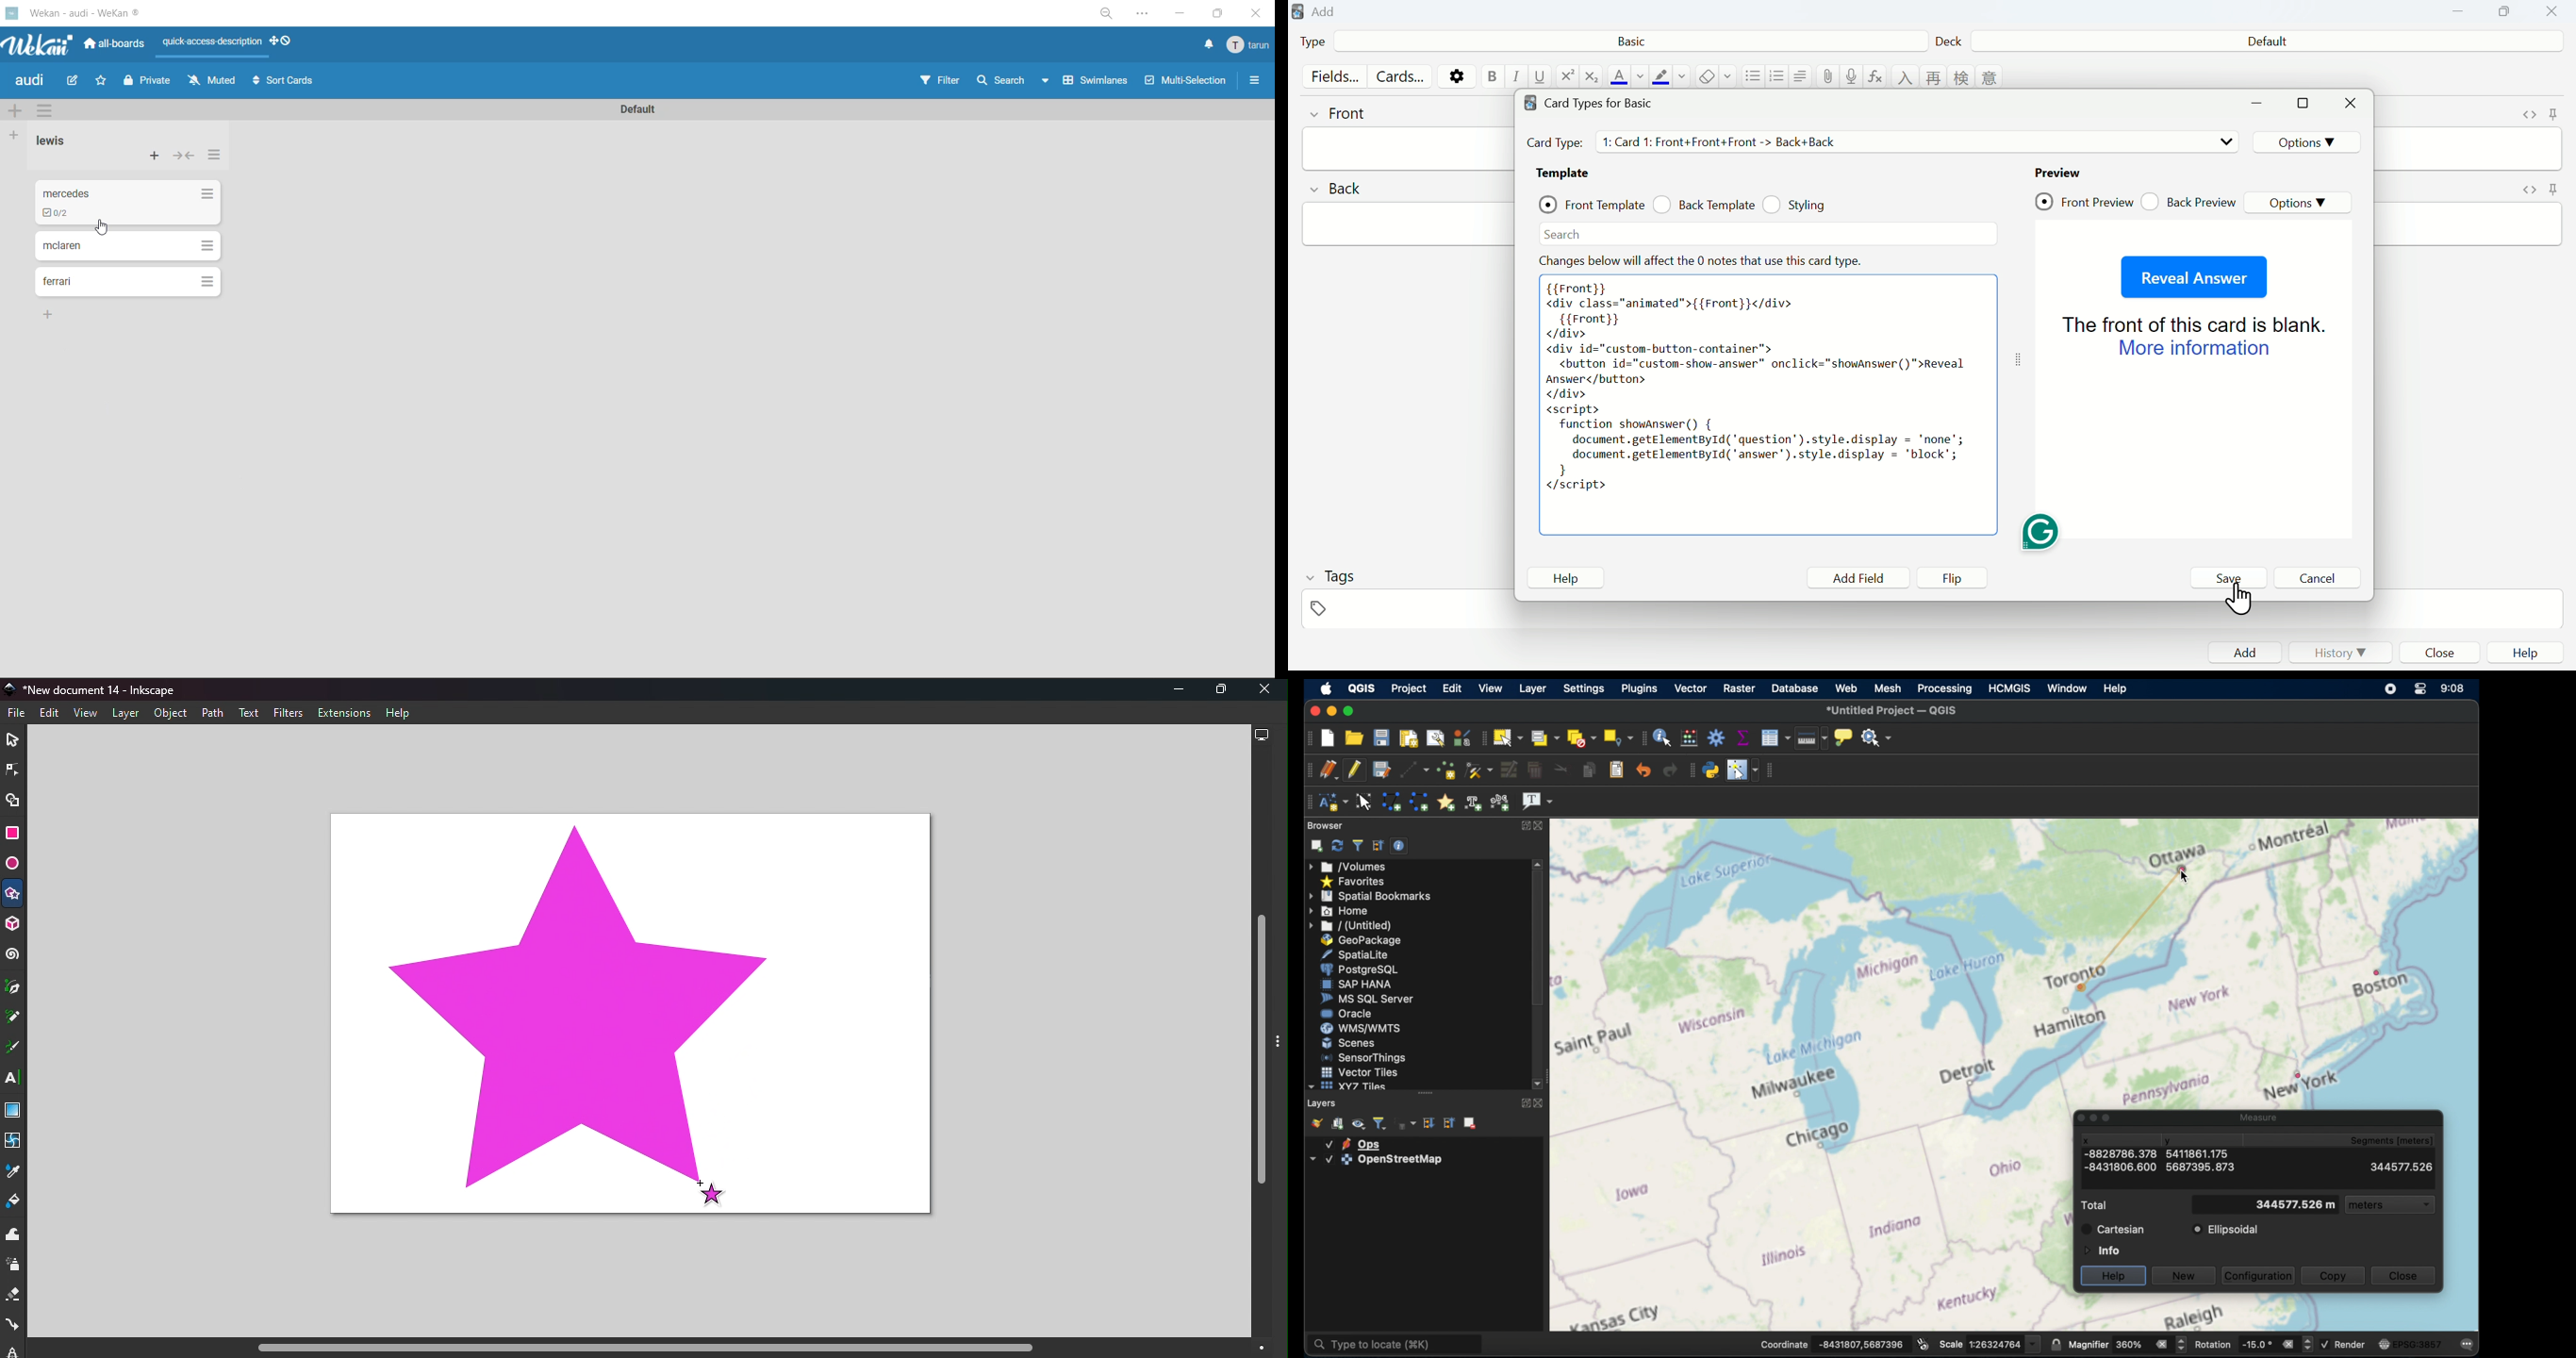  I want to click on Tags, so click(1338, 576).